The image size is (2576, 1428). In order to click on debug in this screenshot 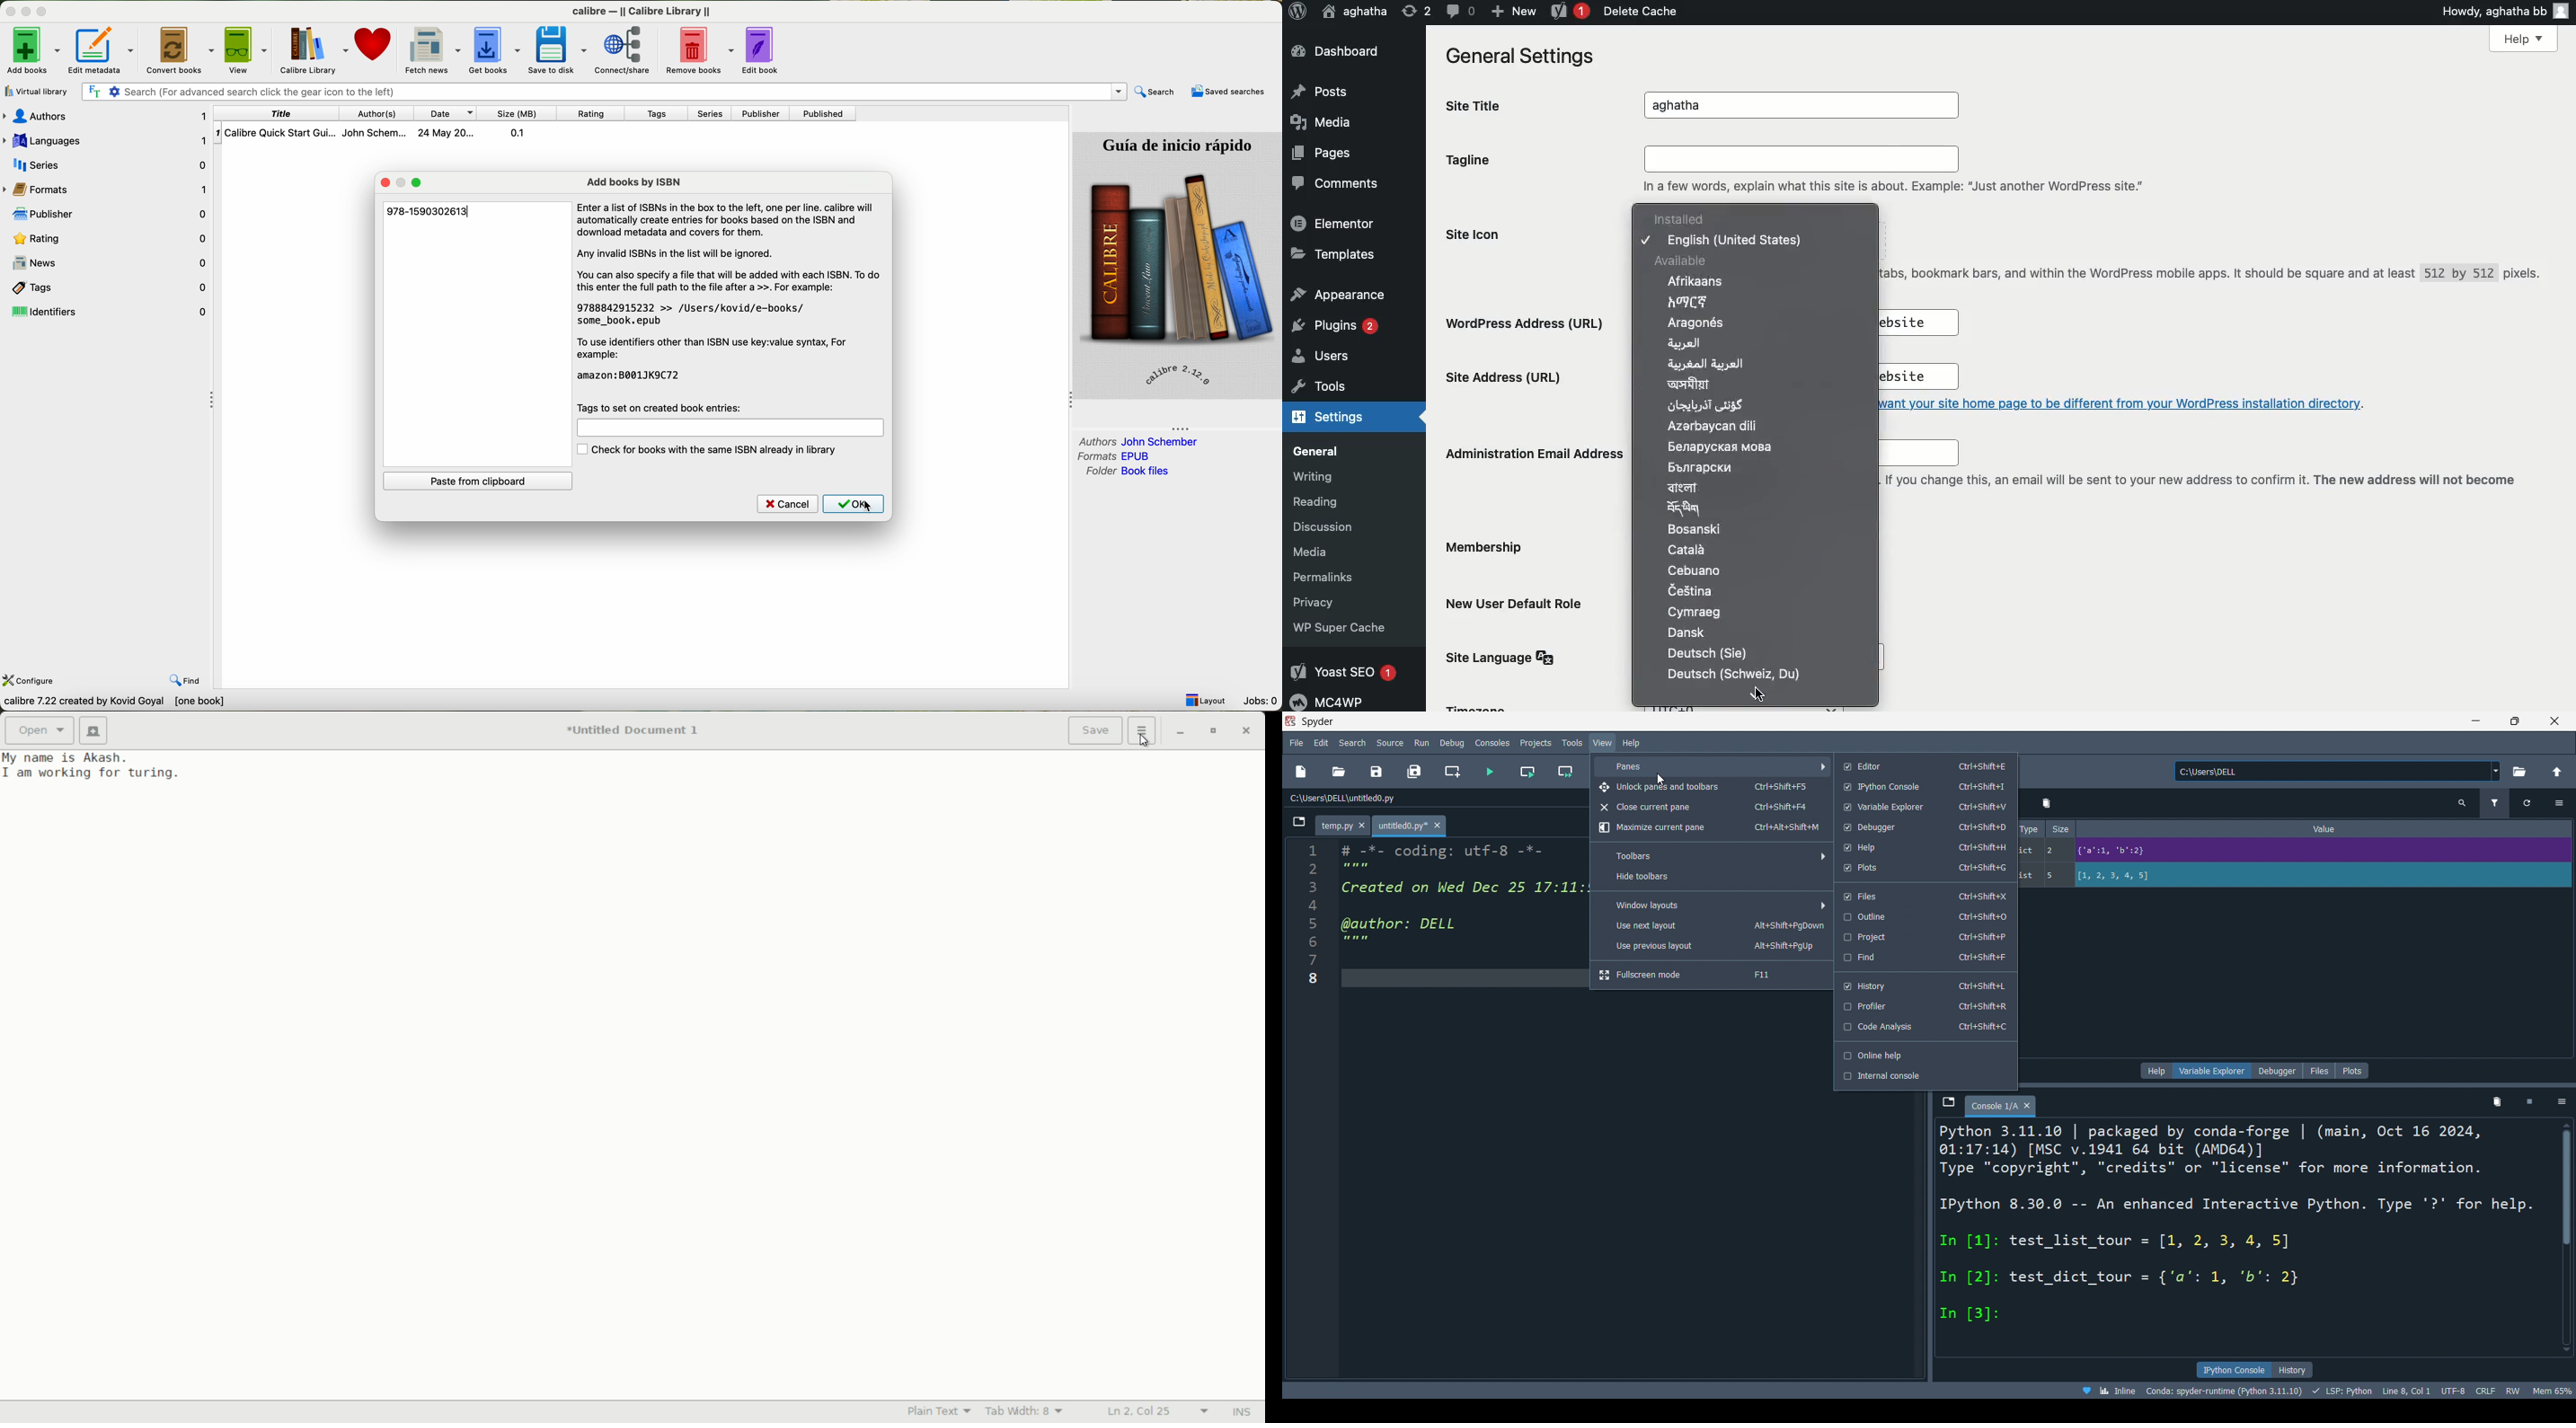, I will do `click(1447, 743)`.